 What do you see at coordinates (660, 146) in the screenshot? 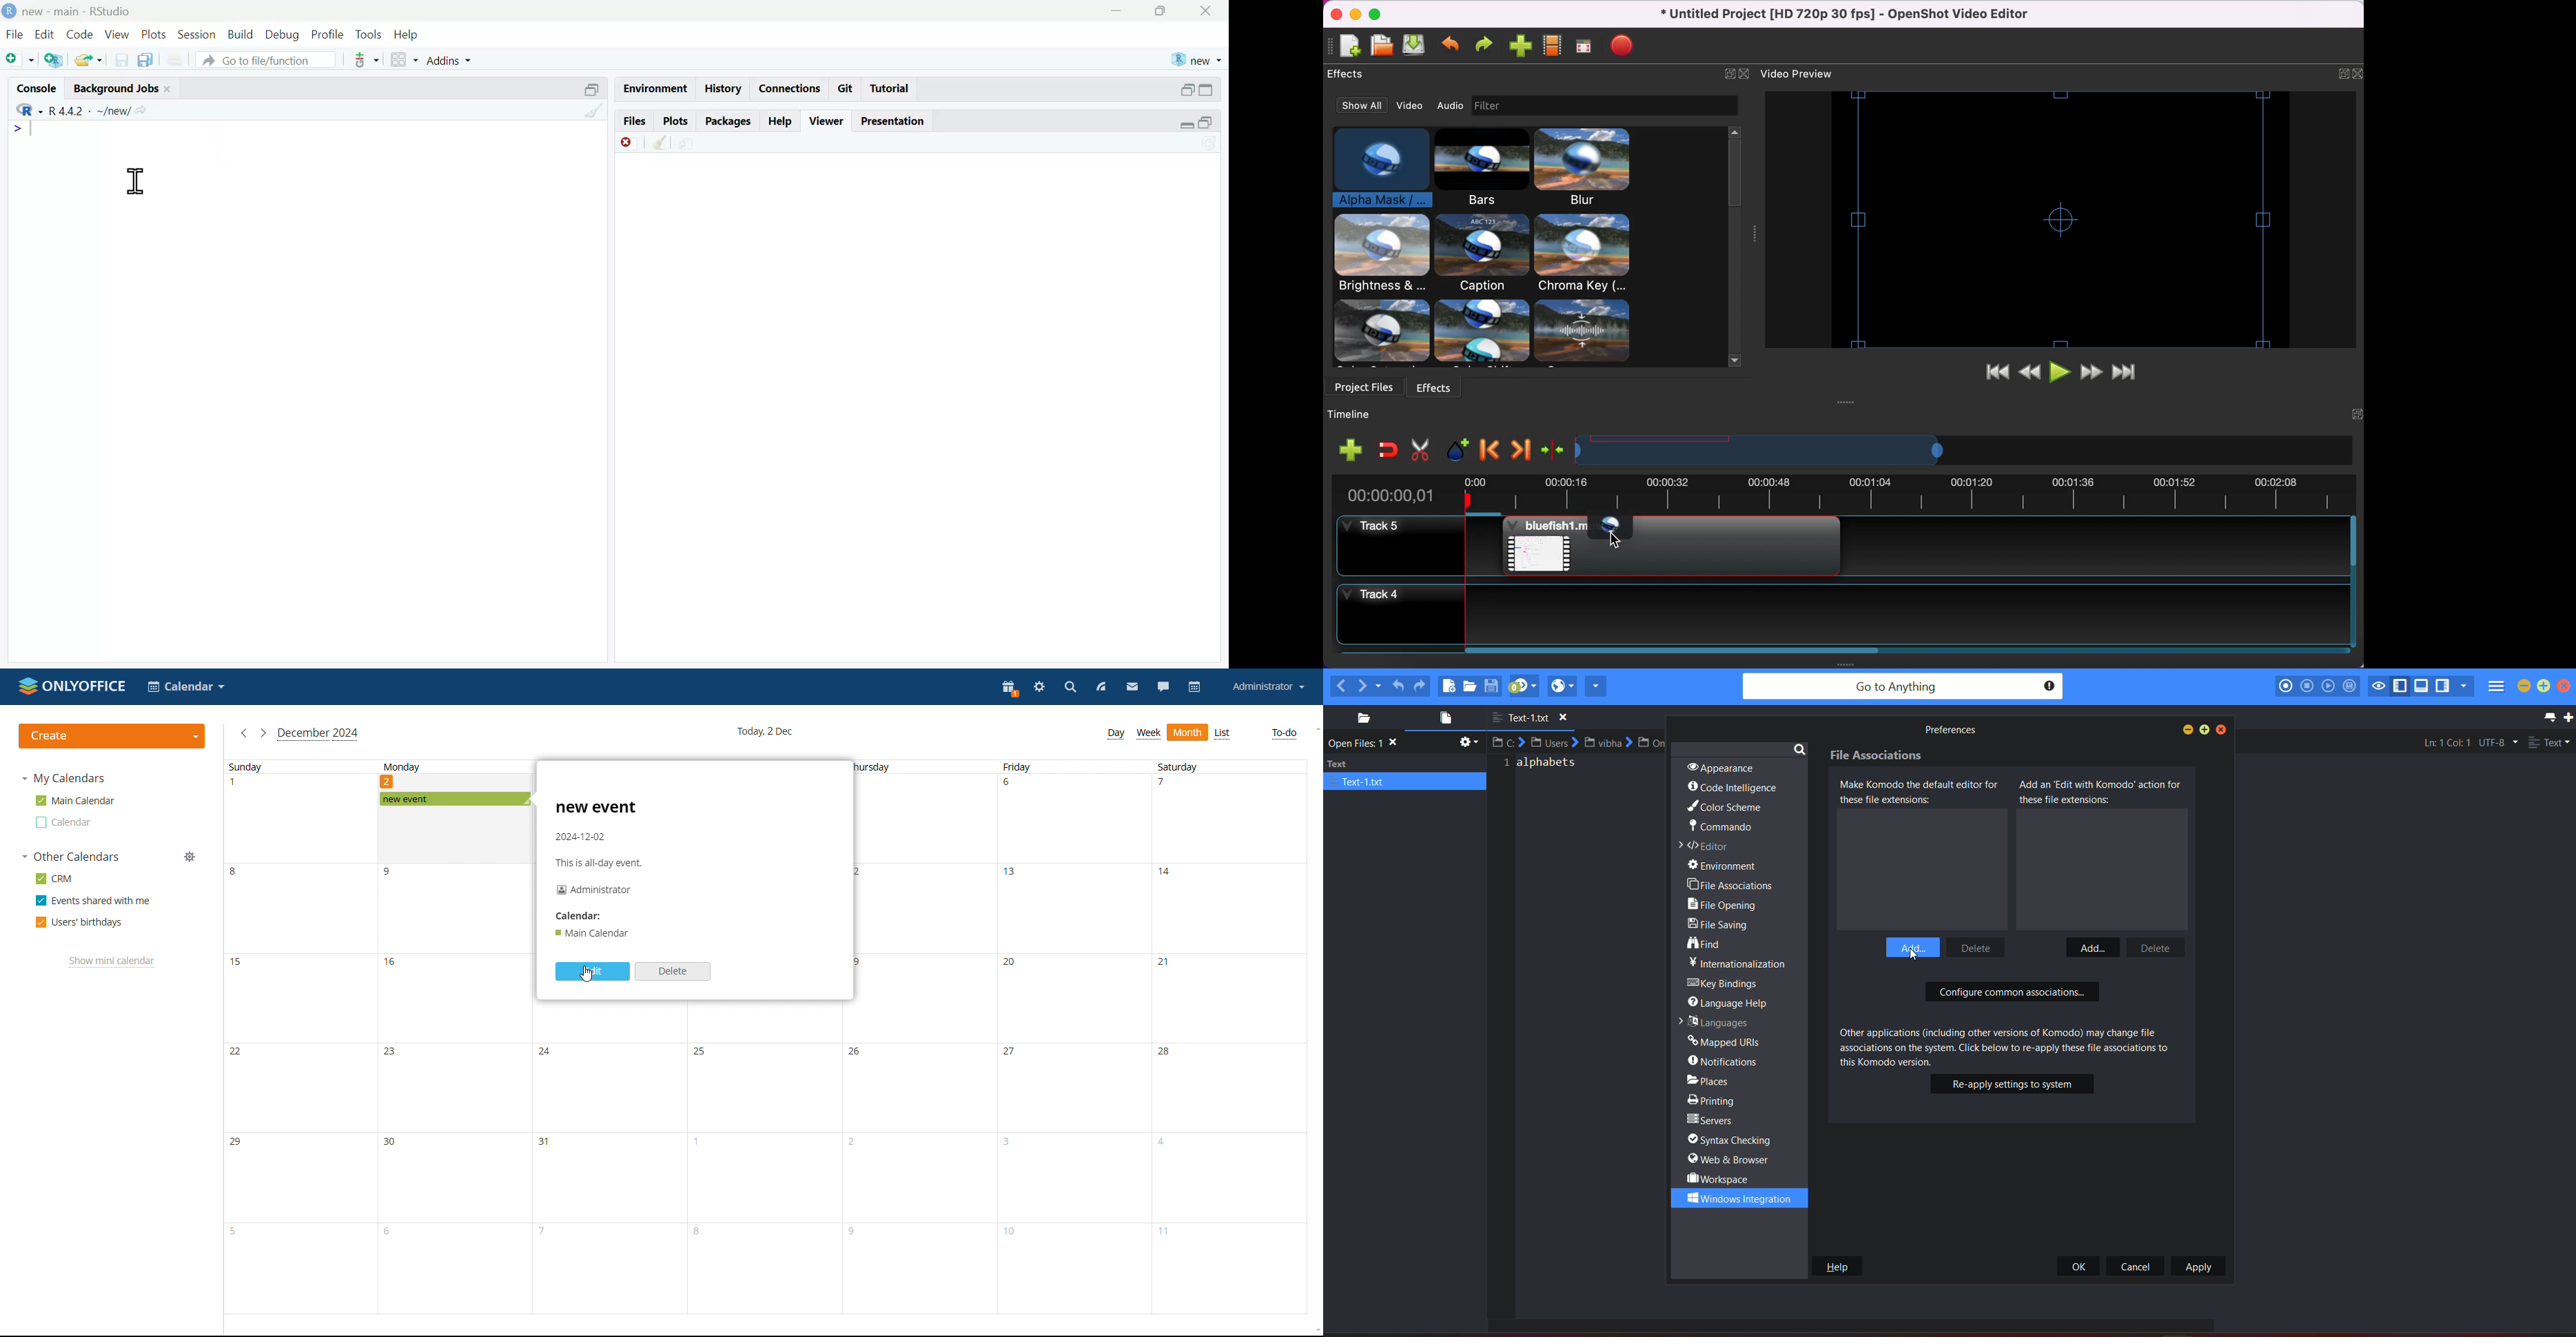
I see `Remove all viewer item` at bounding box center [660, 146].